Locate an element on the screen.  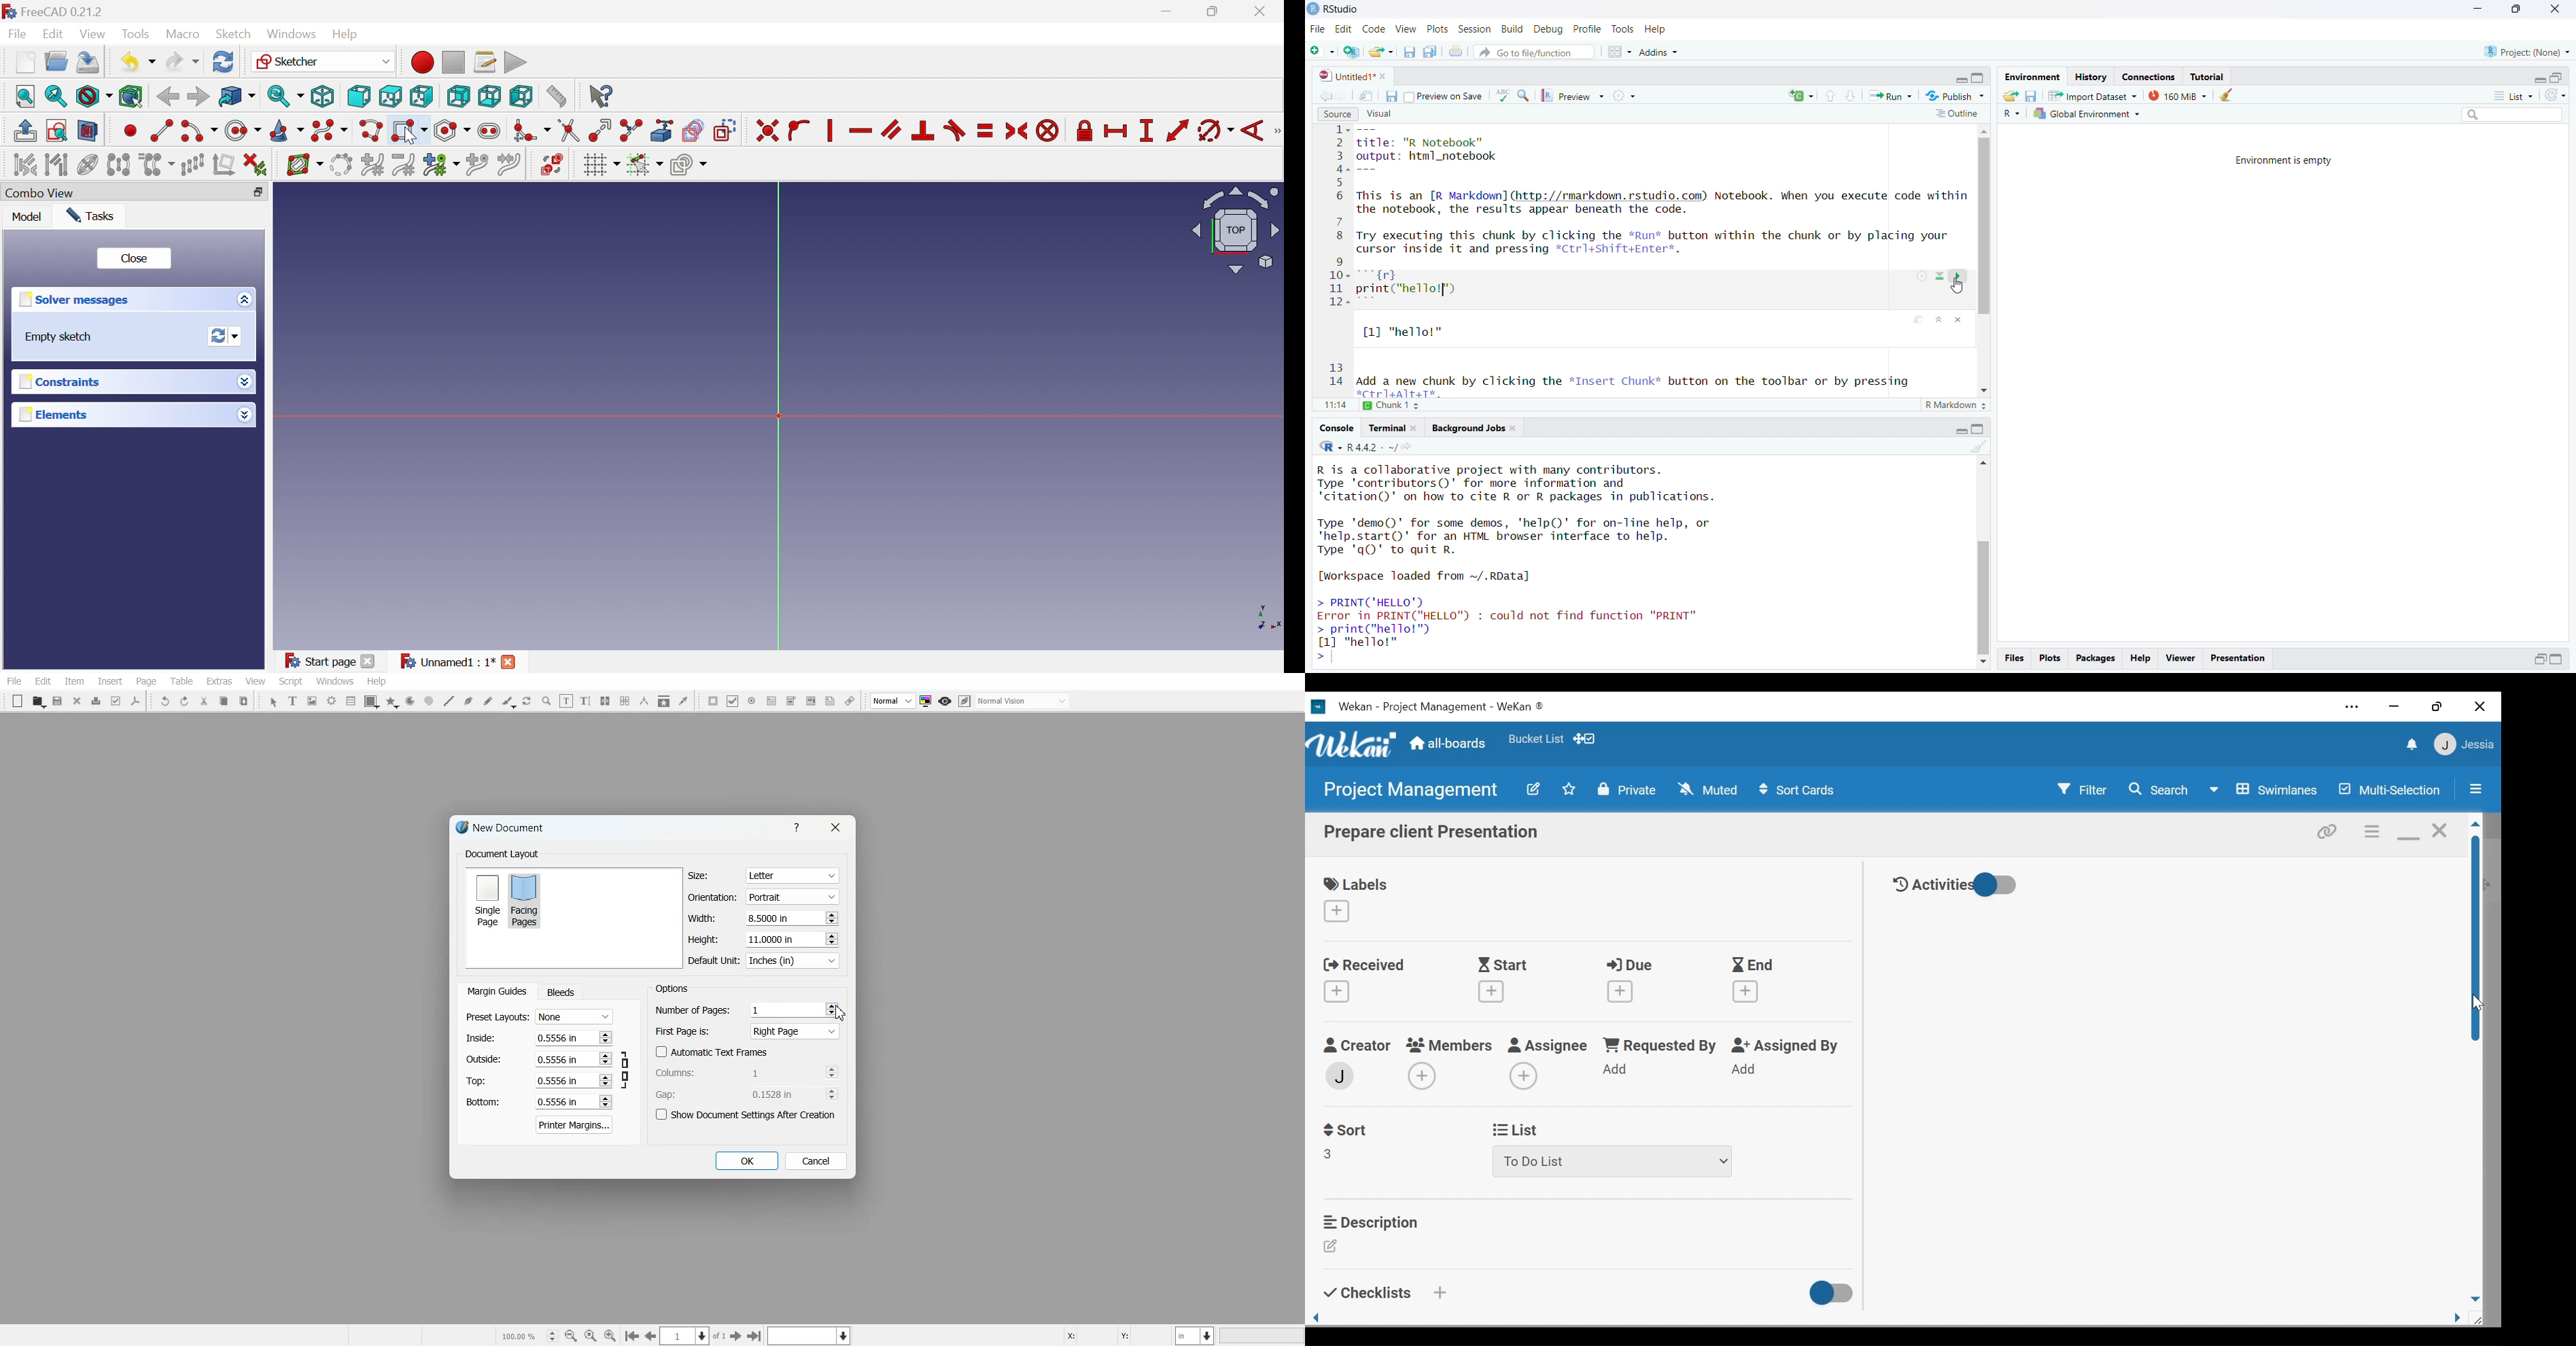
Increase and decrease No.  is located at coordinates (831, 918).